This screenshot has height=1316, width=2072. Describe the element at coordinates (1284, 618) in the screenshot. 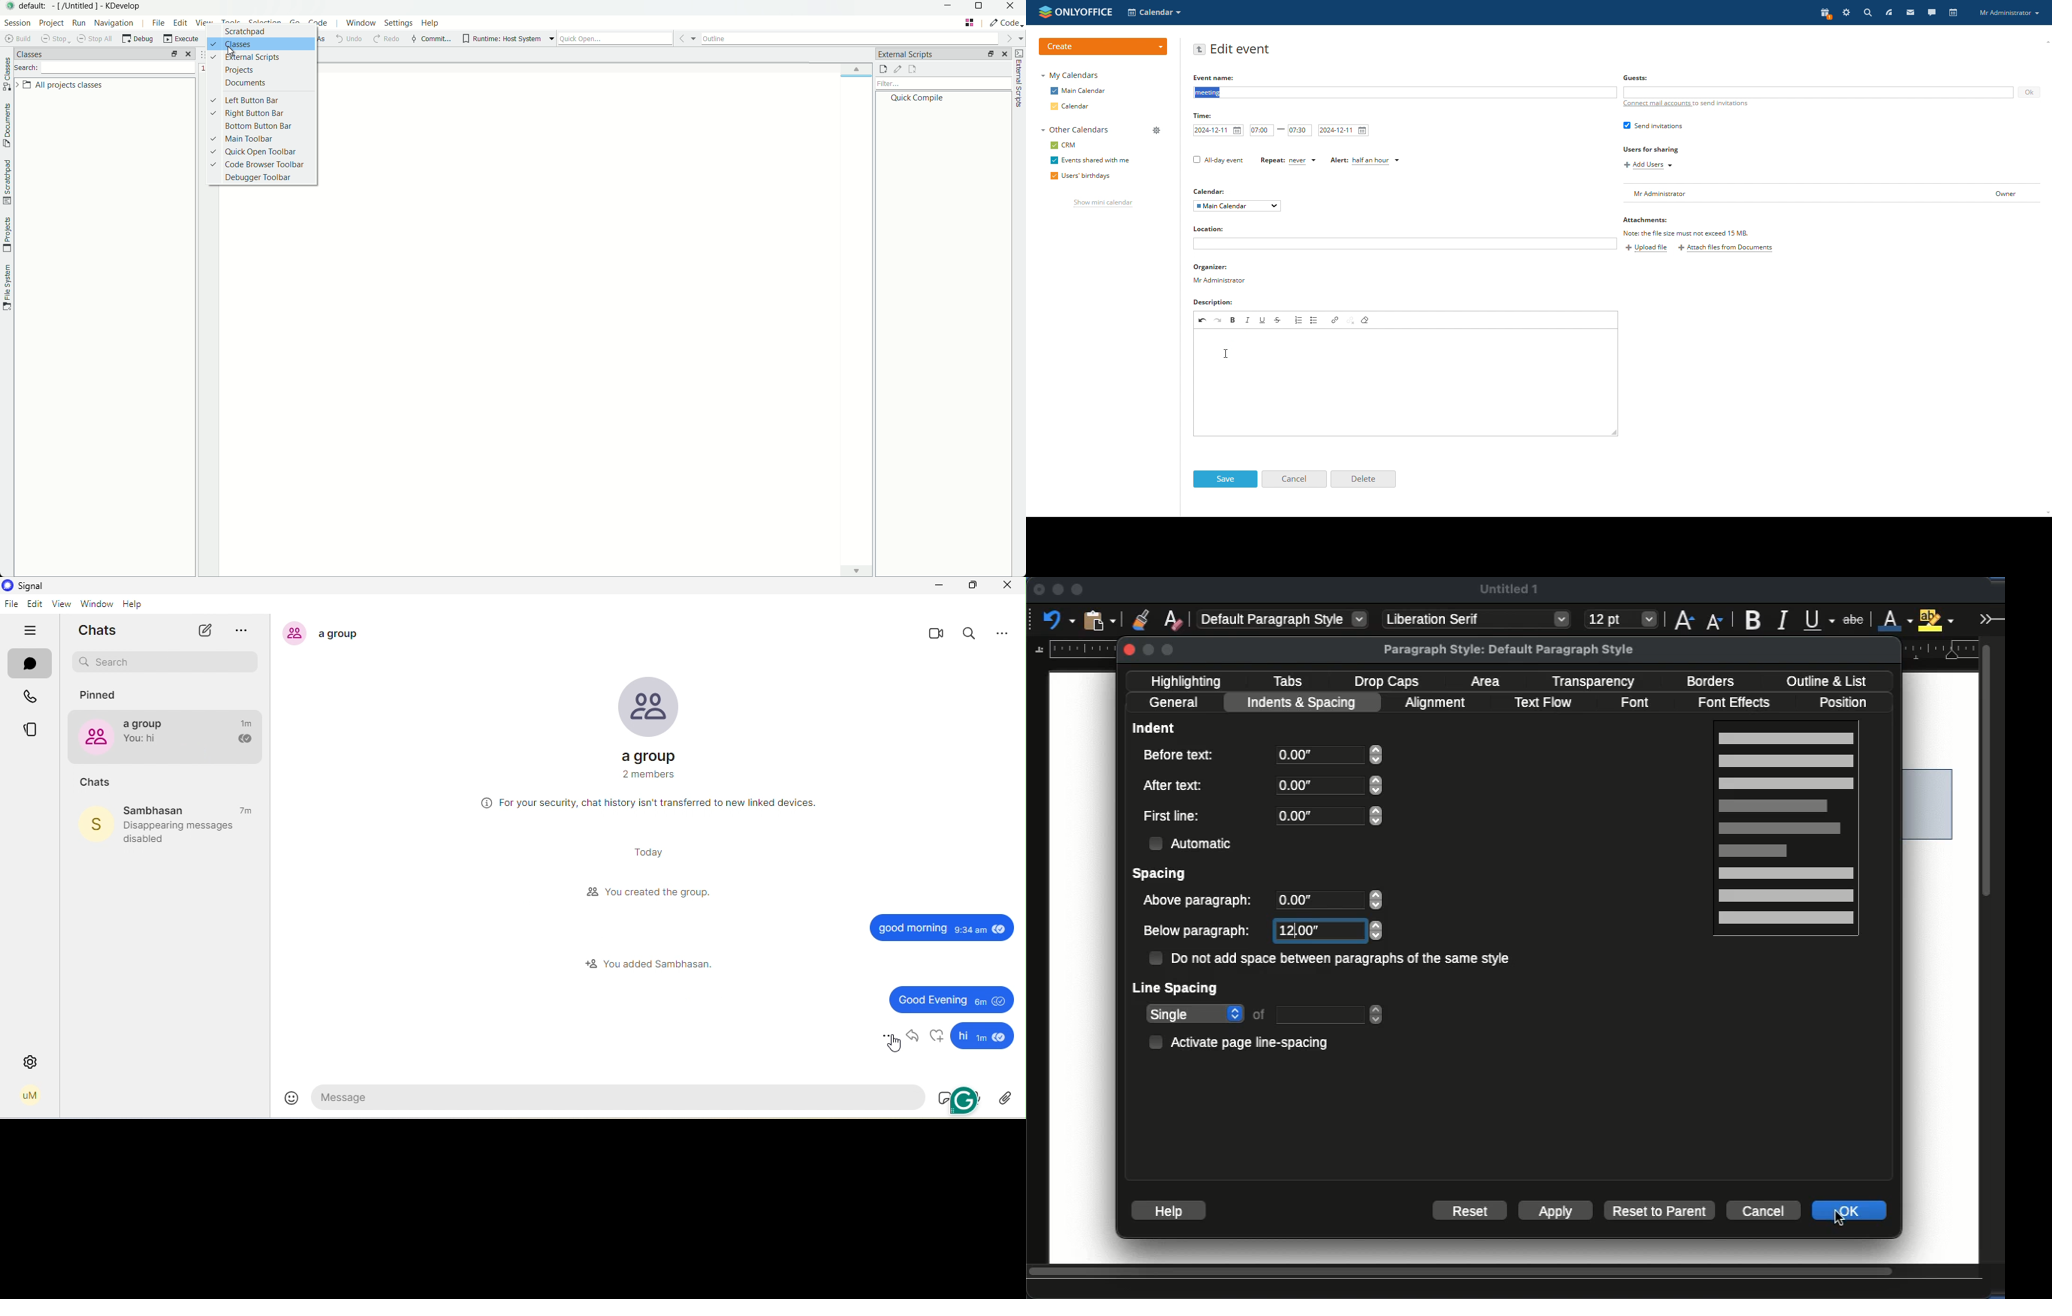

I see `default paragraph style` at that location.